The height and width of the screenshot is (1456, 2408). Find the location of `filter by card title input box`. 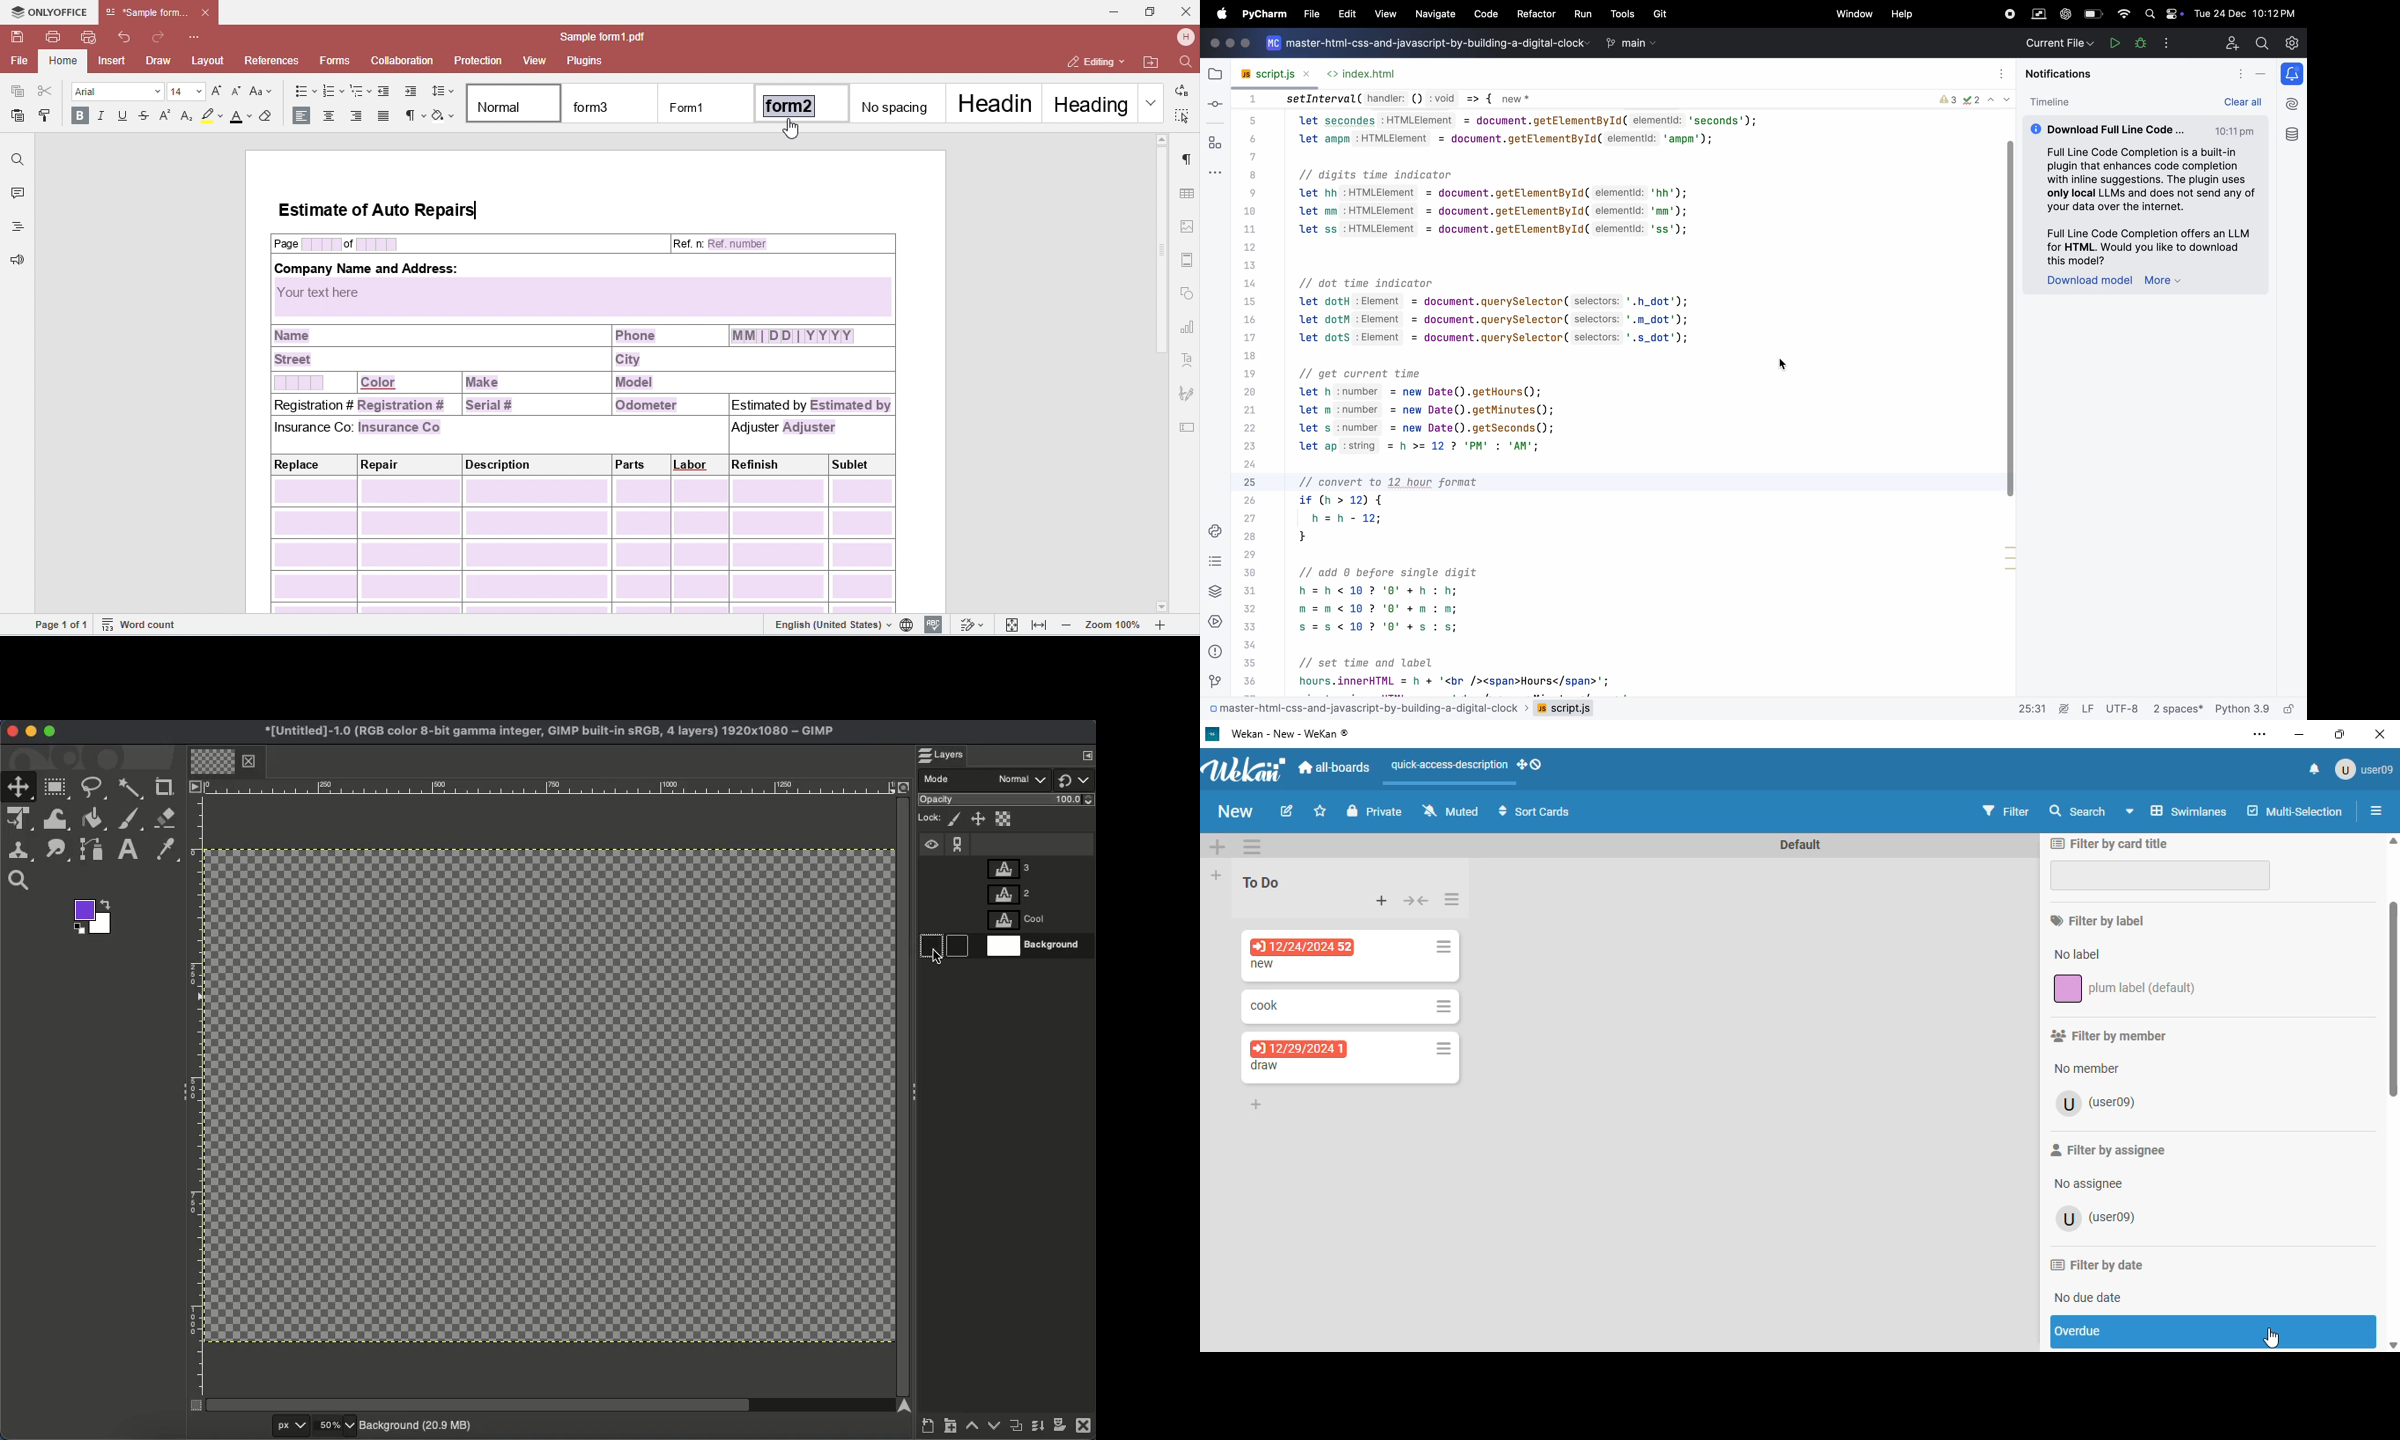

filter by card title input box is located at coordinates (2159, 875).